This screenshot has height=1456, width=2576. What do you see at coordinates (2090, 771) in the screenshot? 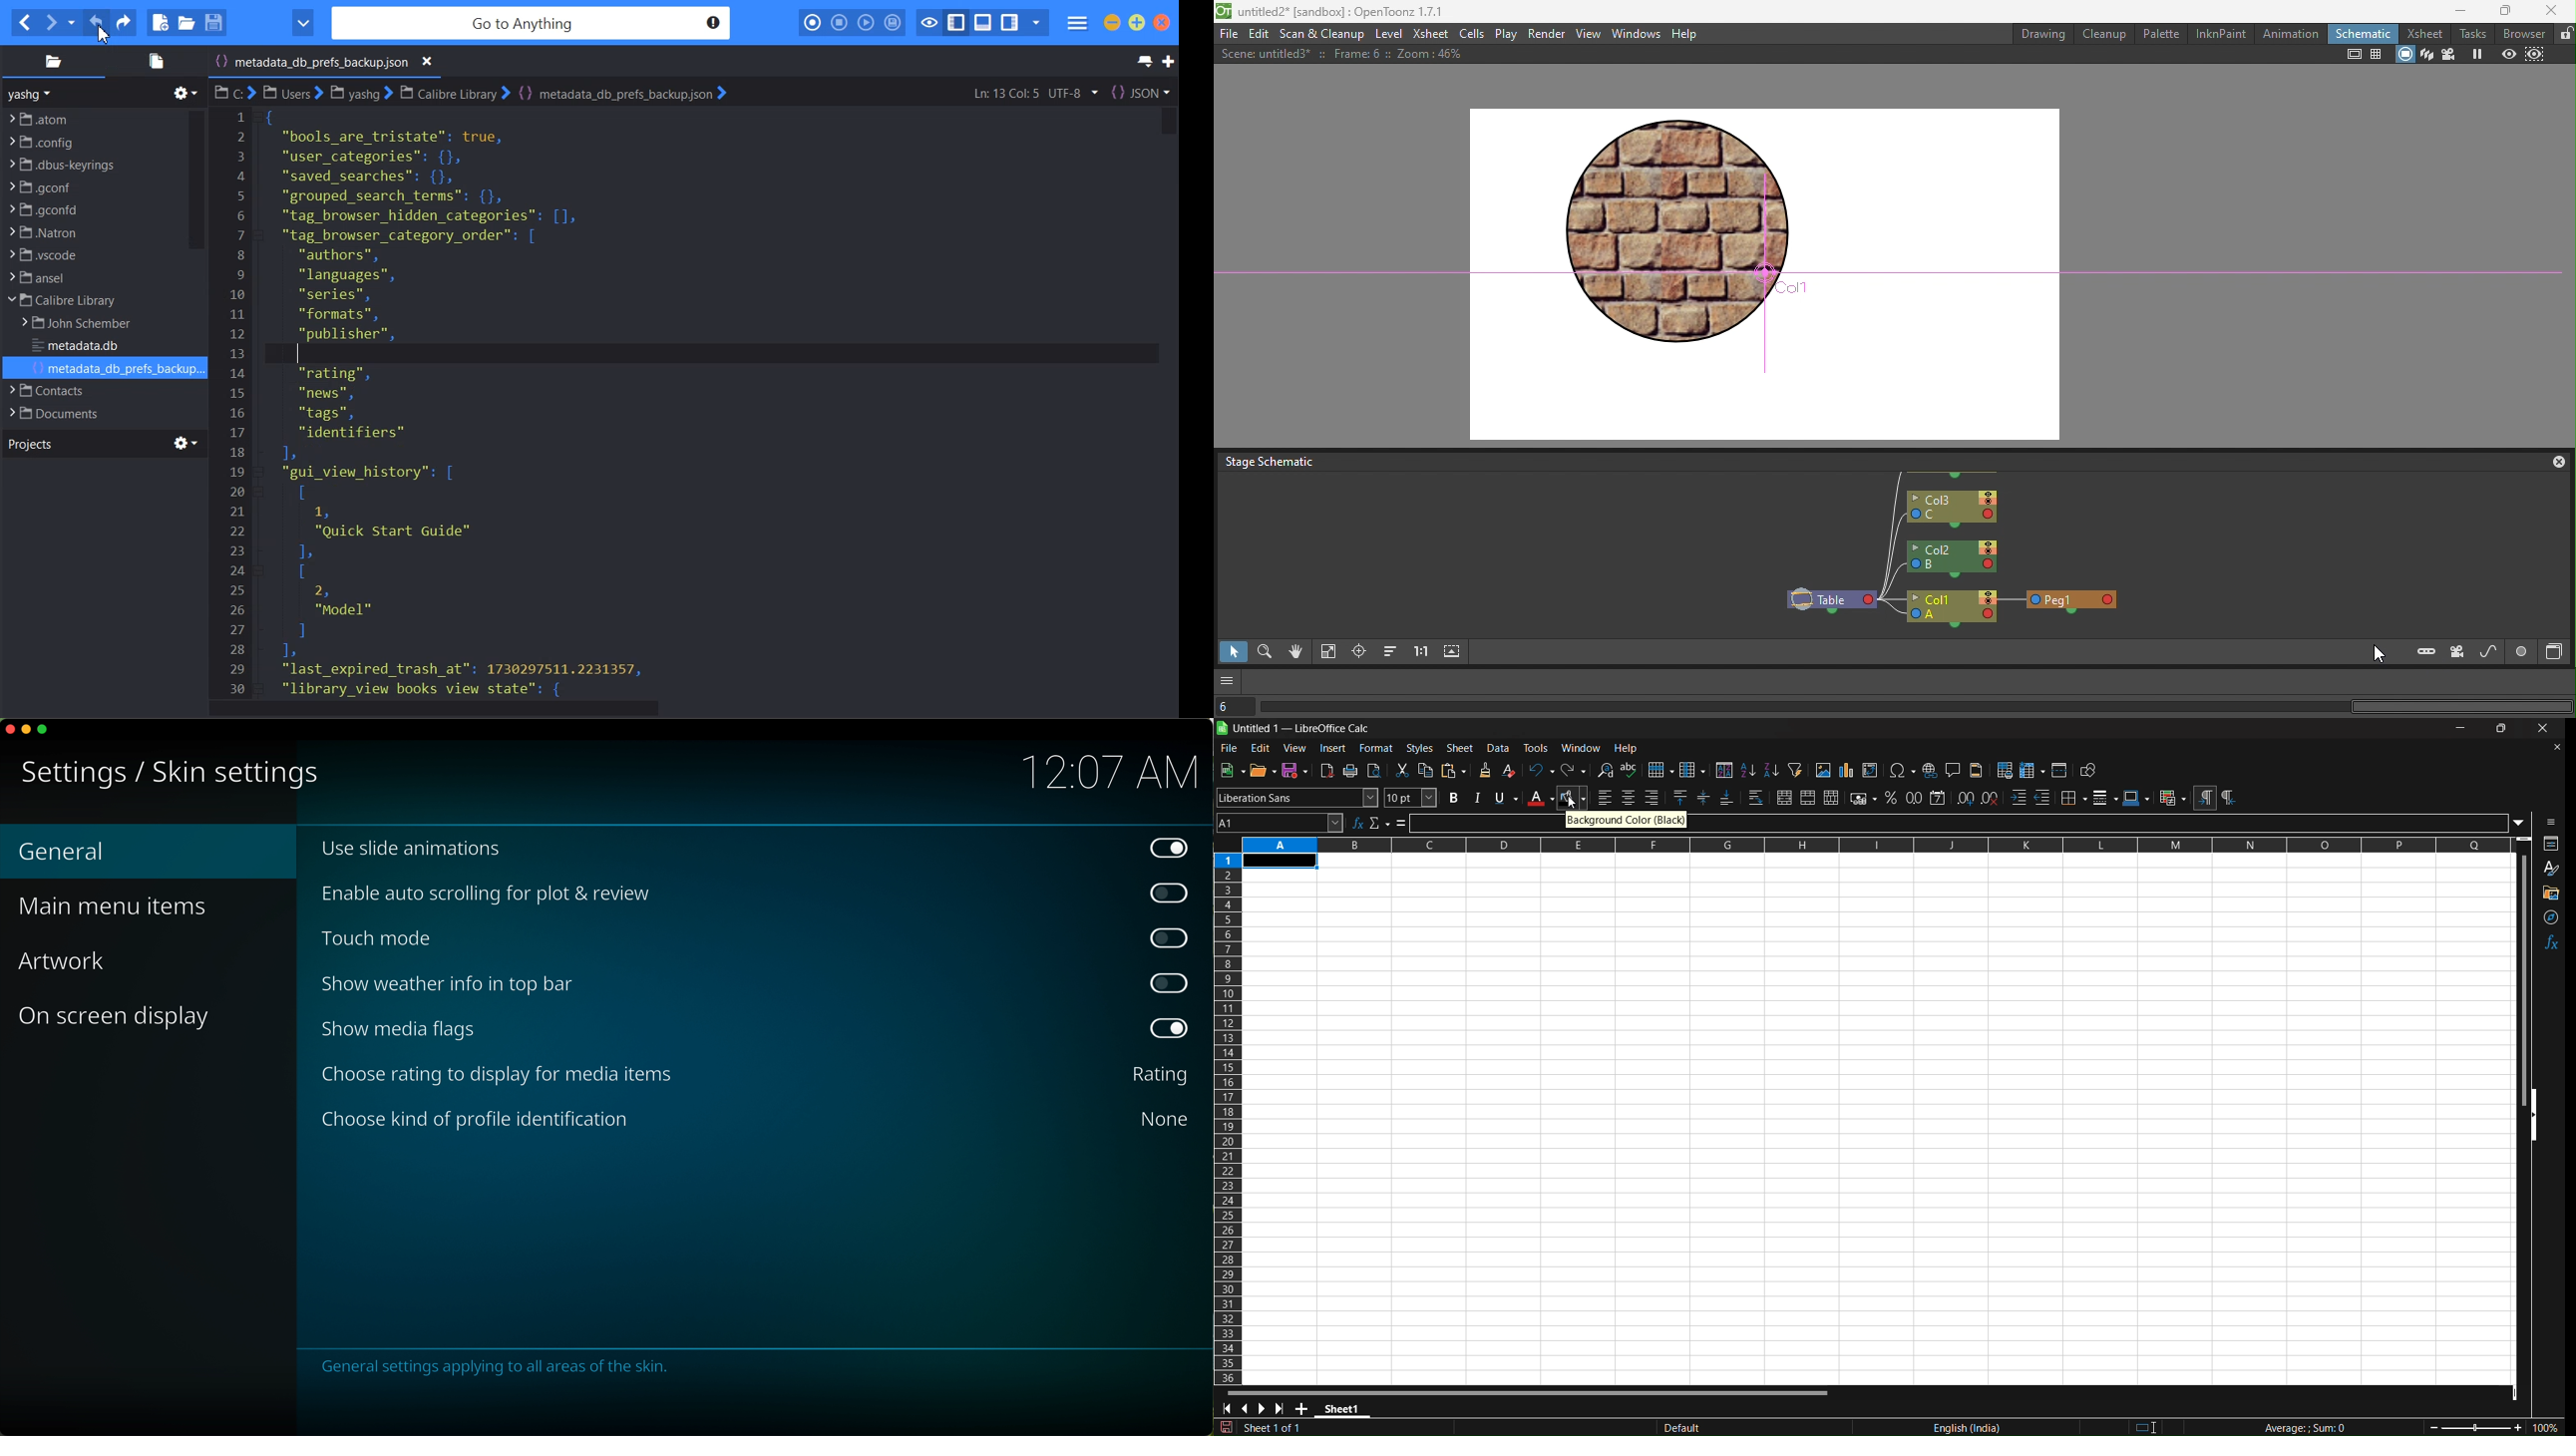
I see `show draw functions` at bounding box center [2090, 771].